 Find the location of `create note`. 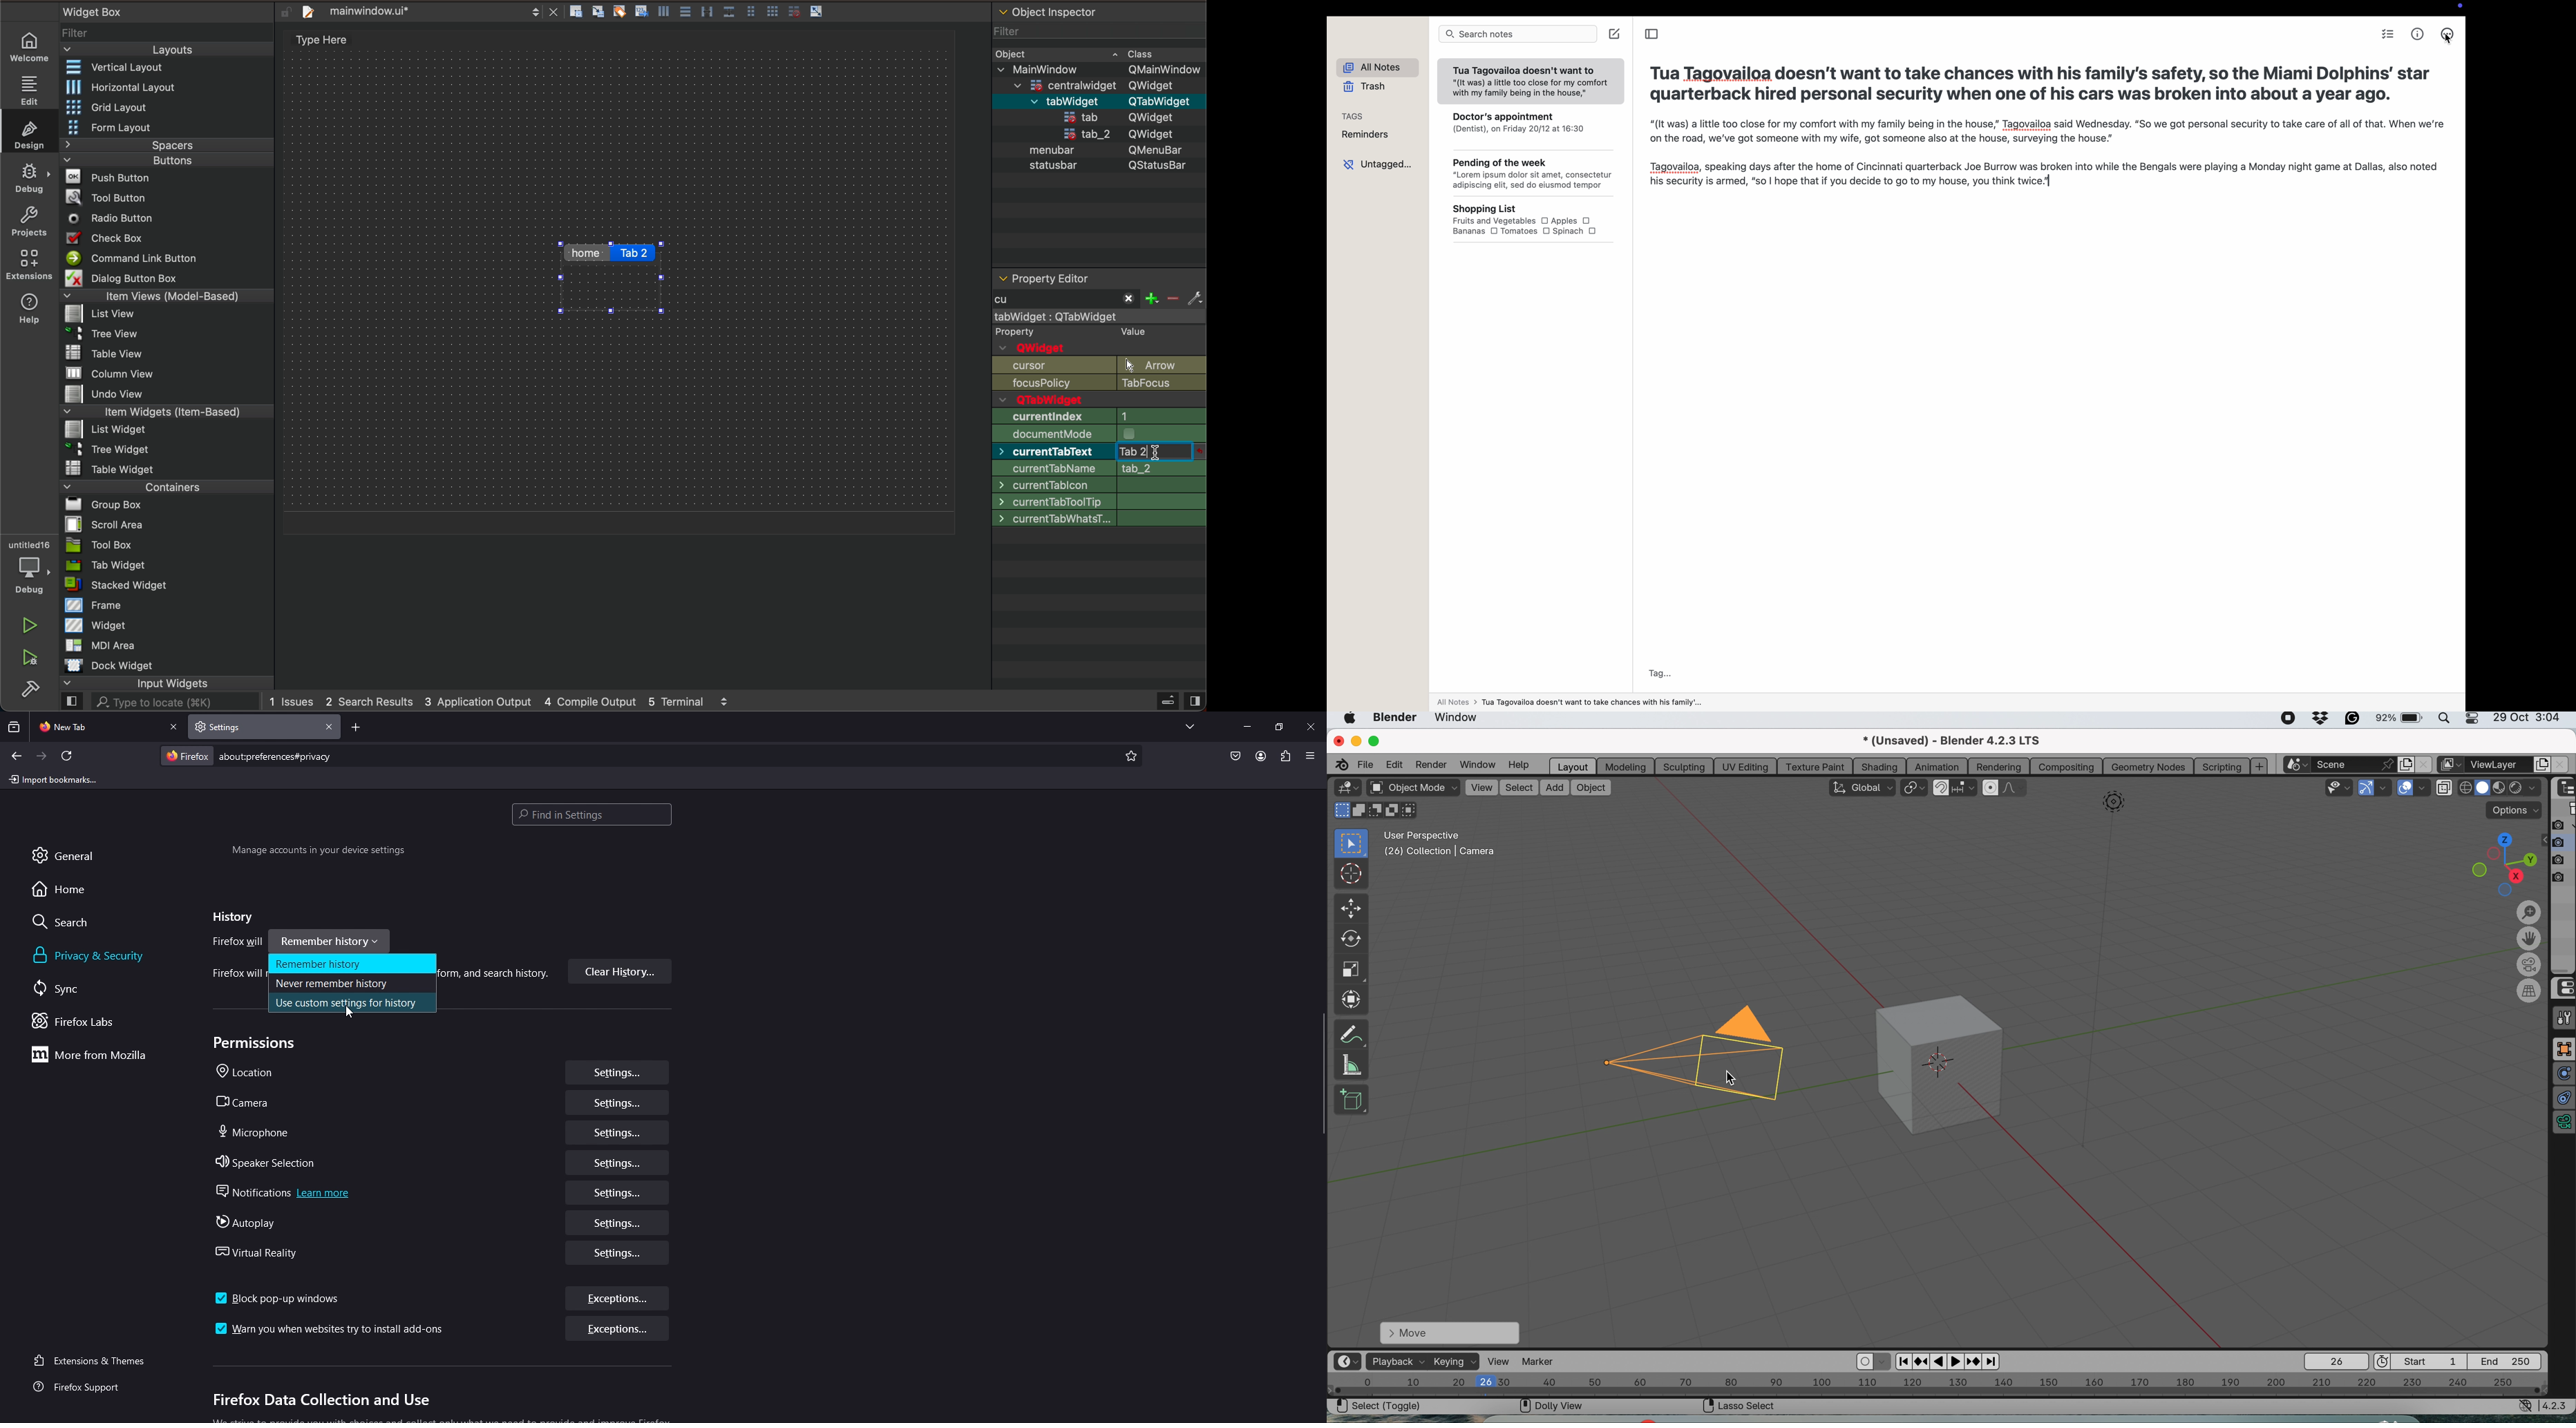

create note is located at coordinates (1616, 34).